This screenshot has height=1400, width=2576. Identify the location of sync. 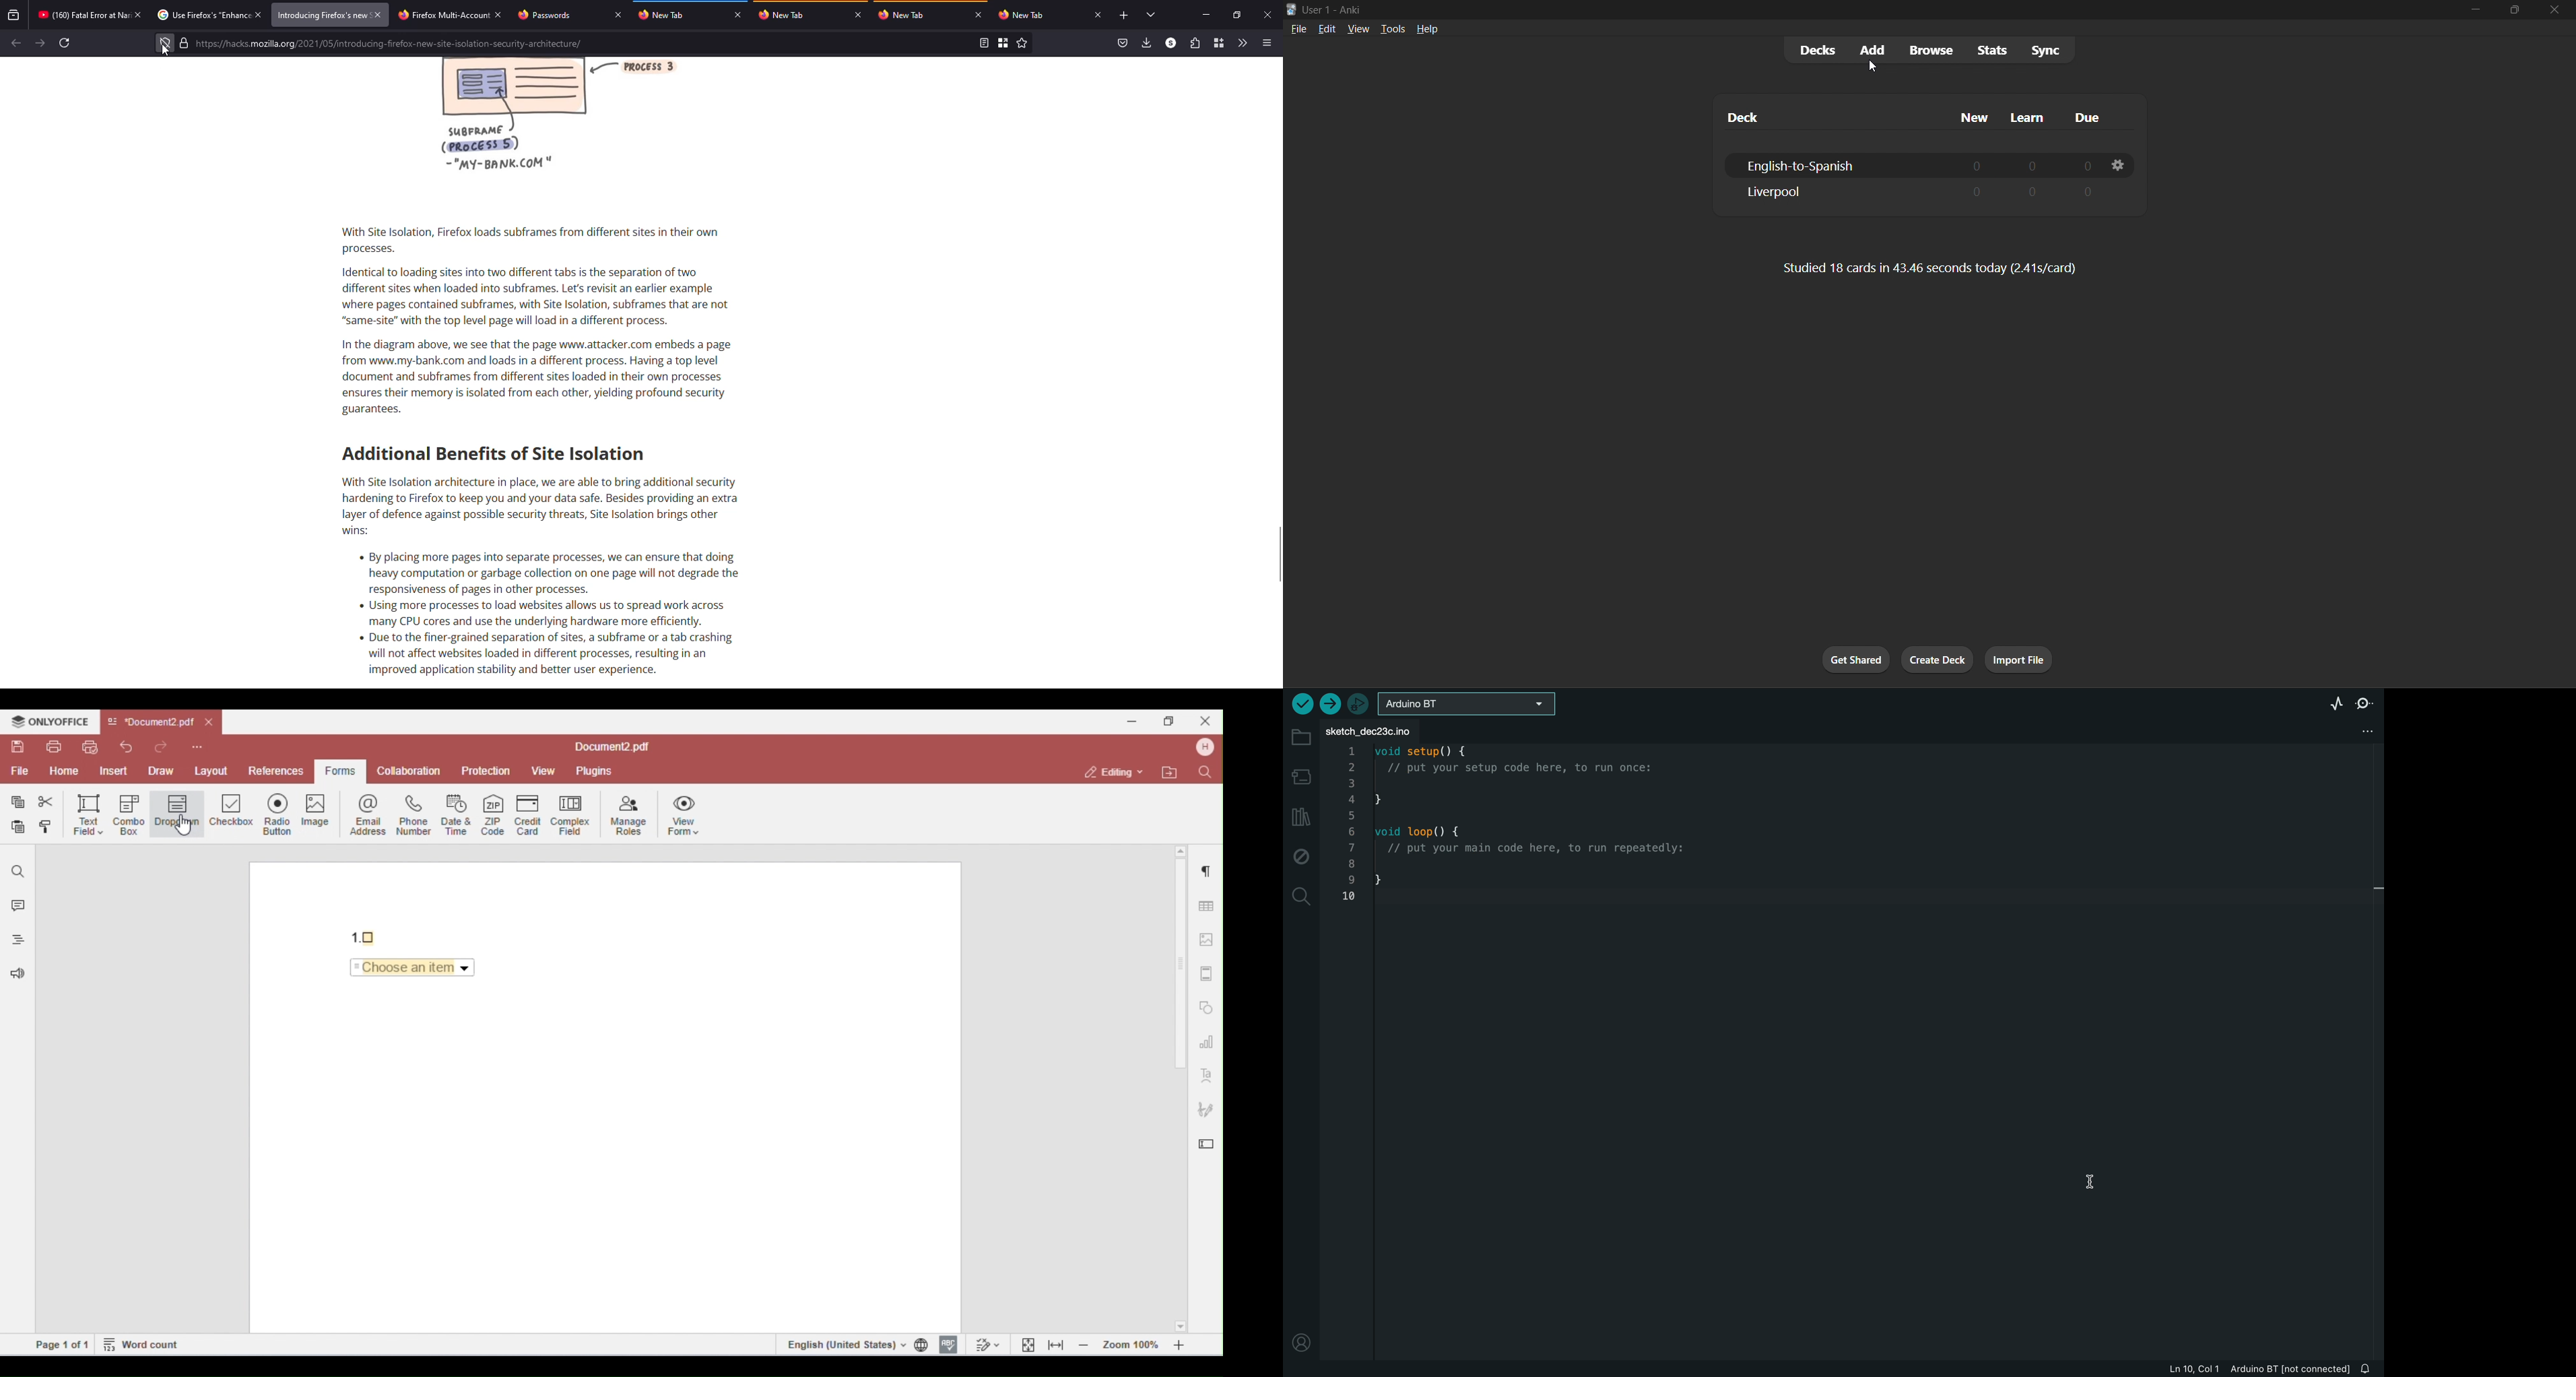
(2044, 48).